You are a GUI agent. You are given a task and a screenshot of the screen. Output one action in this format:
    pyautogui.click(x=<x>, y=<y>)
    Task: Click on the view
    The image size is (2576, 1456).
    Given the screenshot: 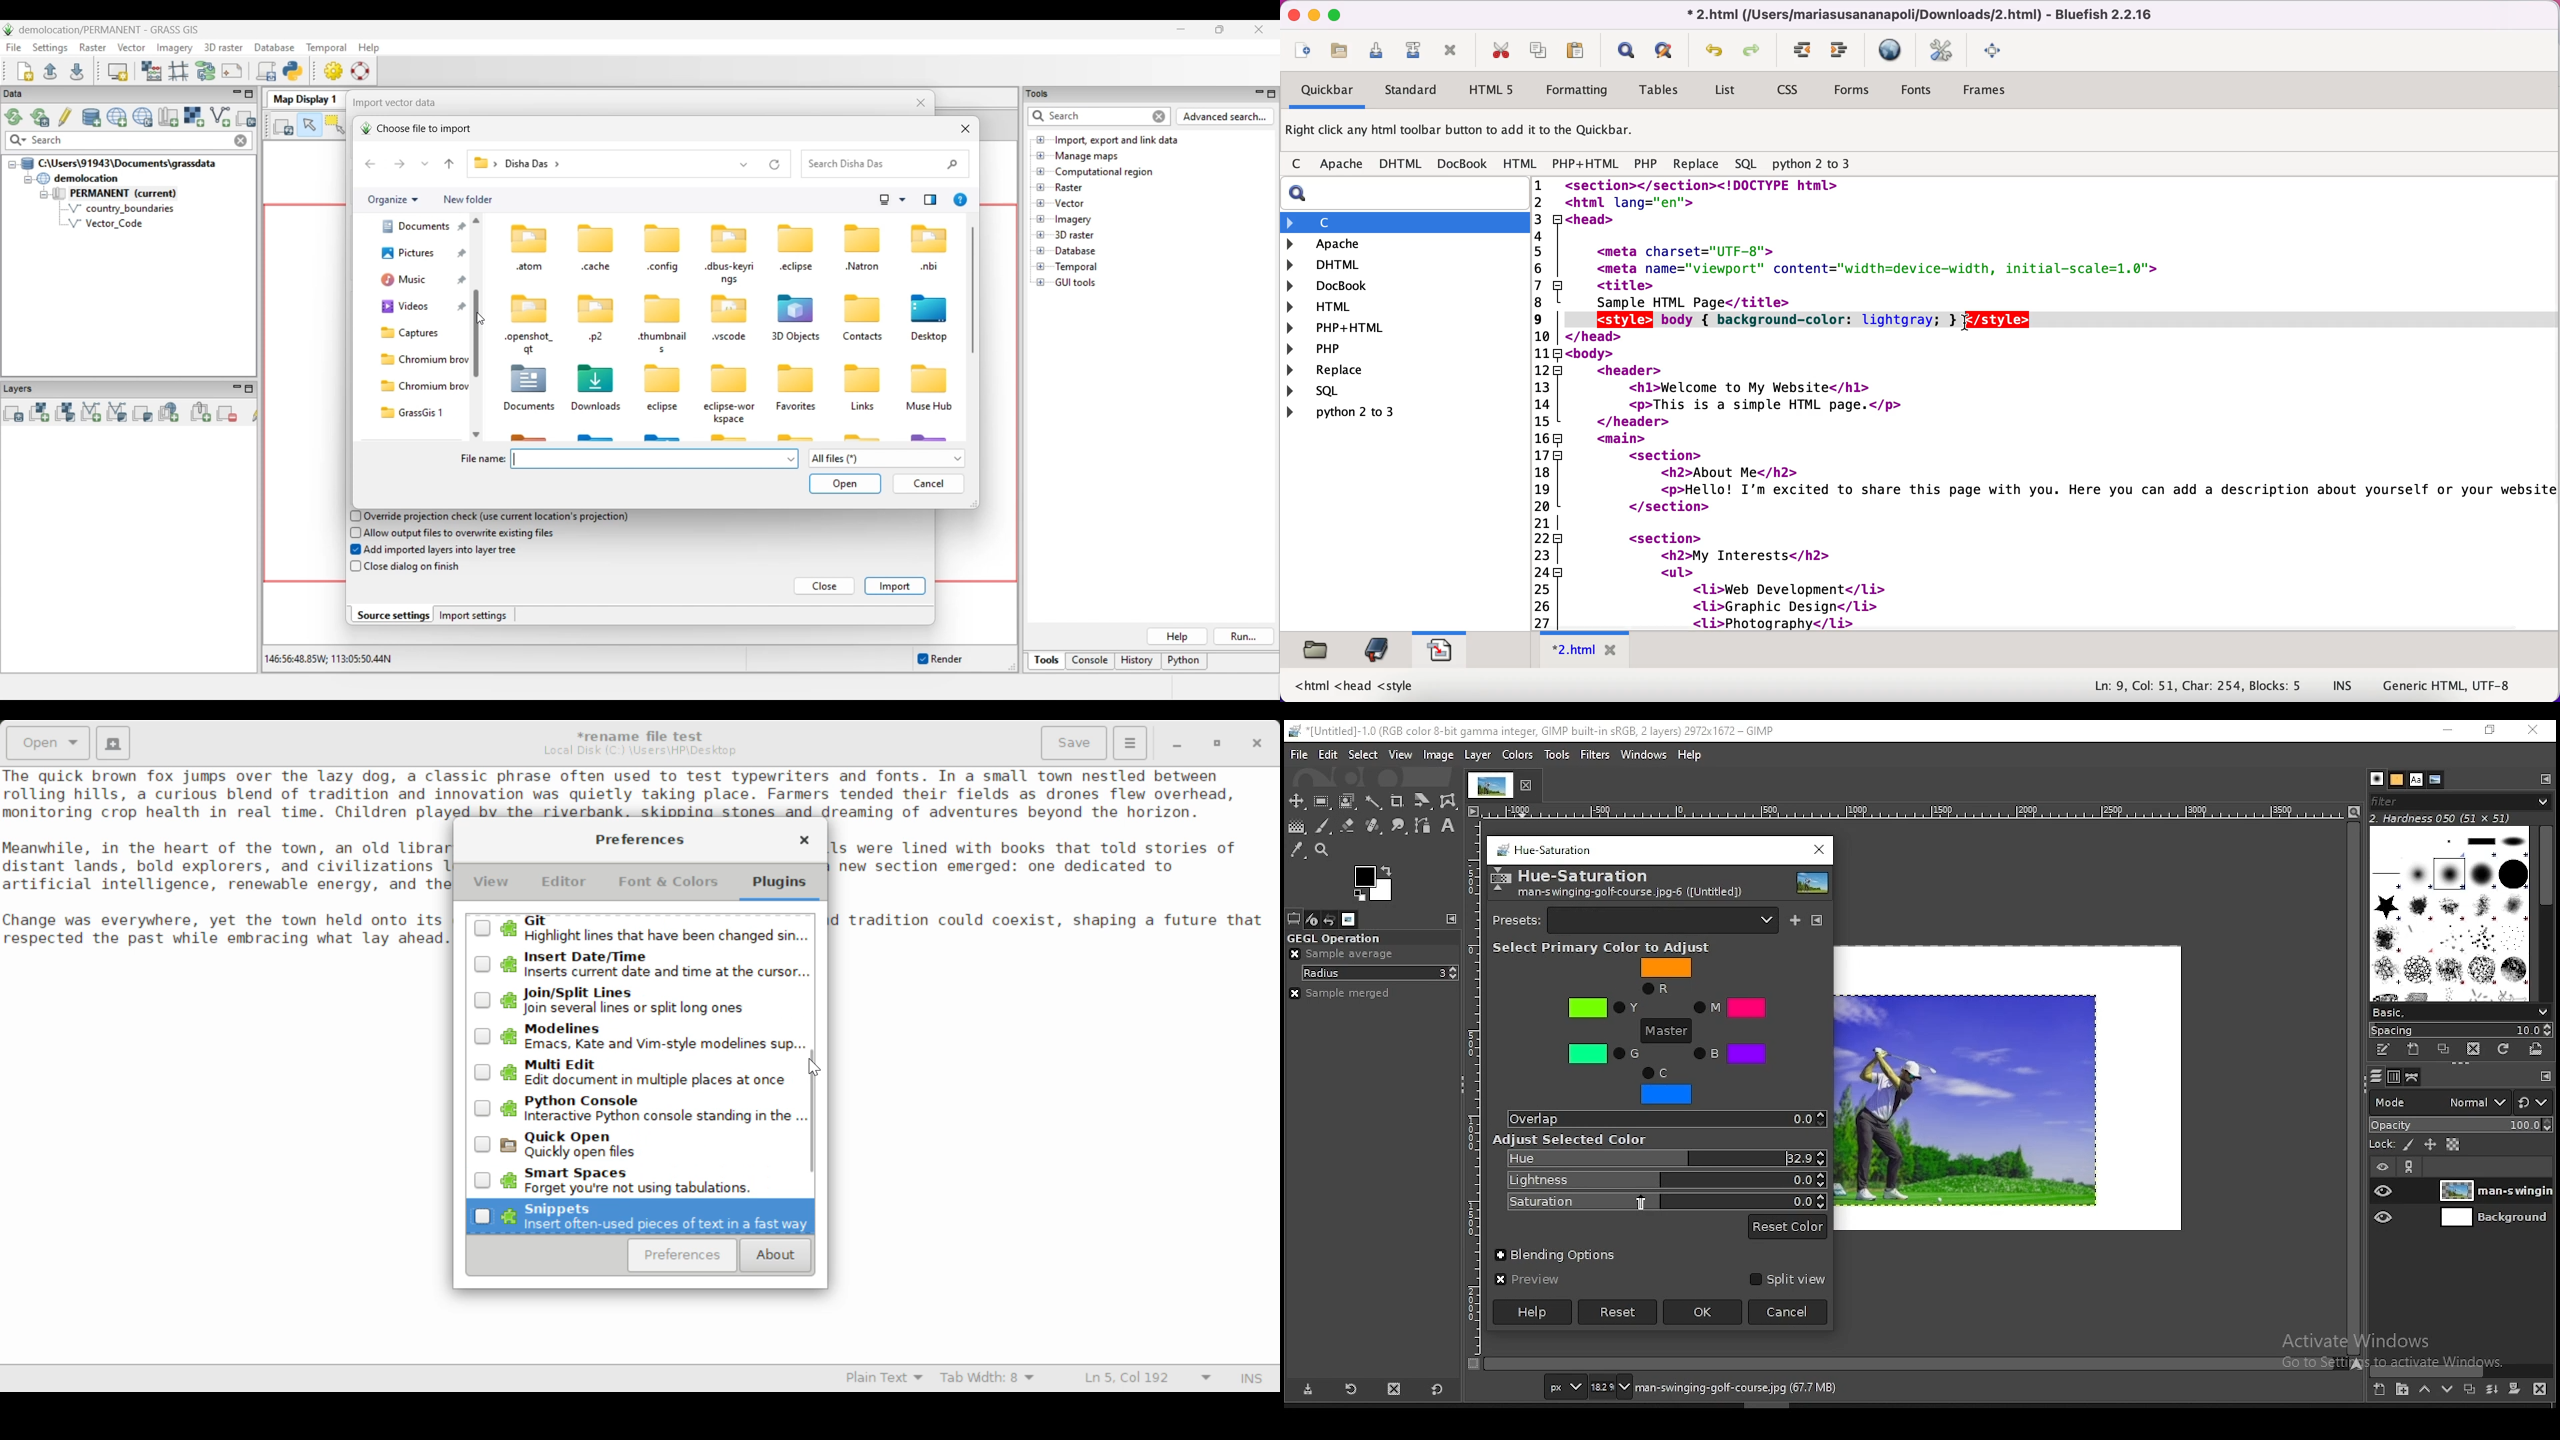 What is the action you would take?
    pyautogui.click(x=1400, y=755)
    